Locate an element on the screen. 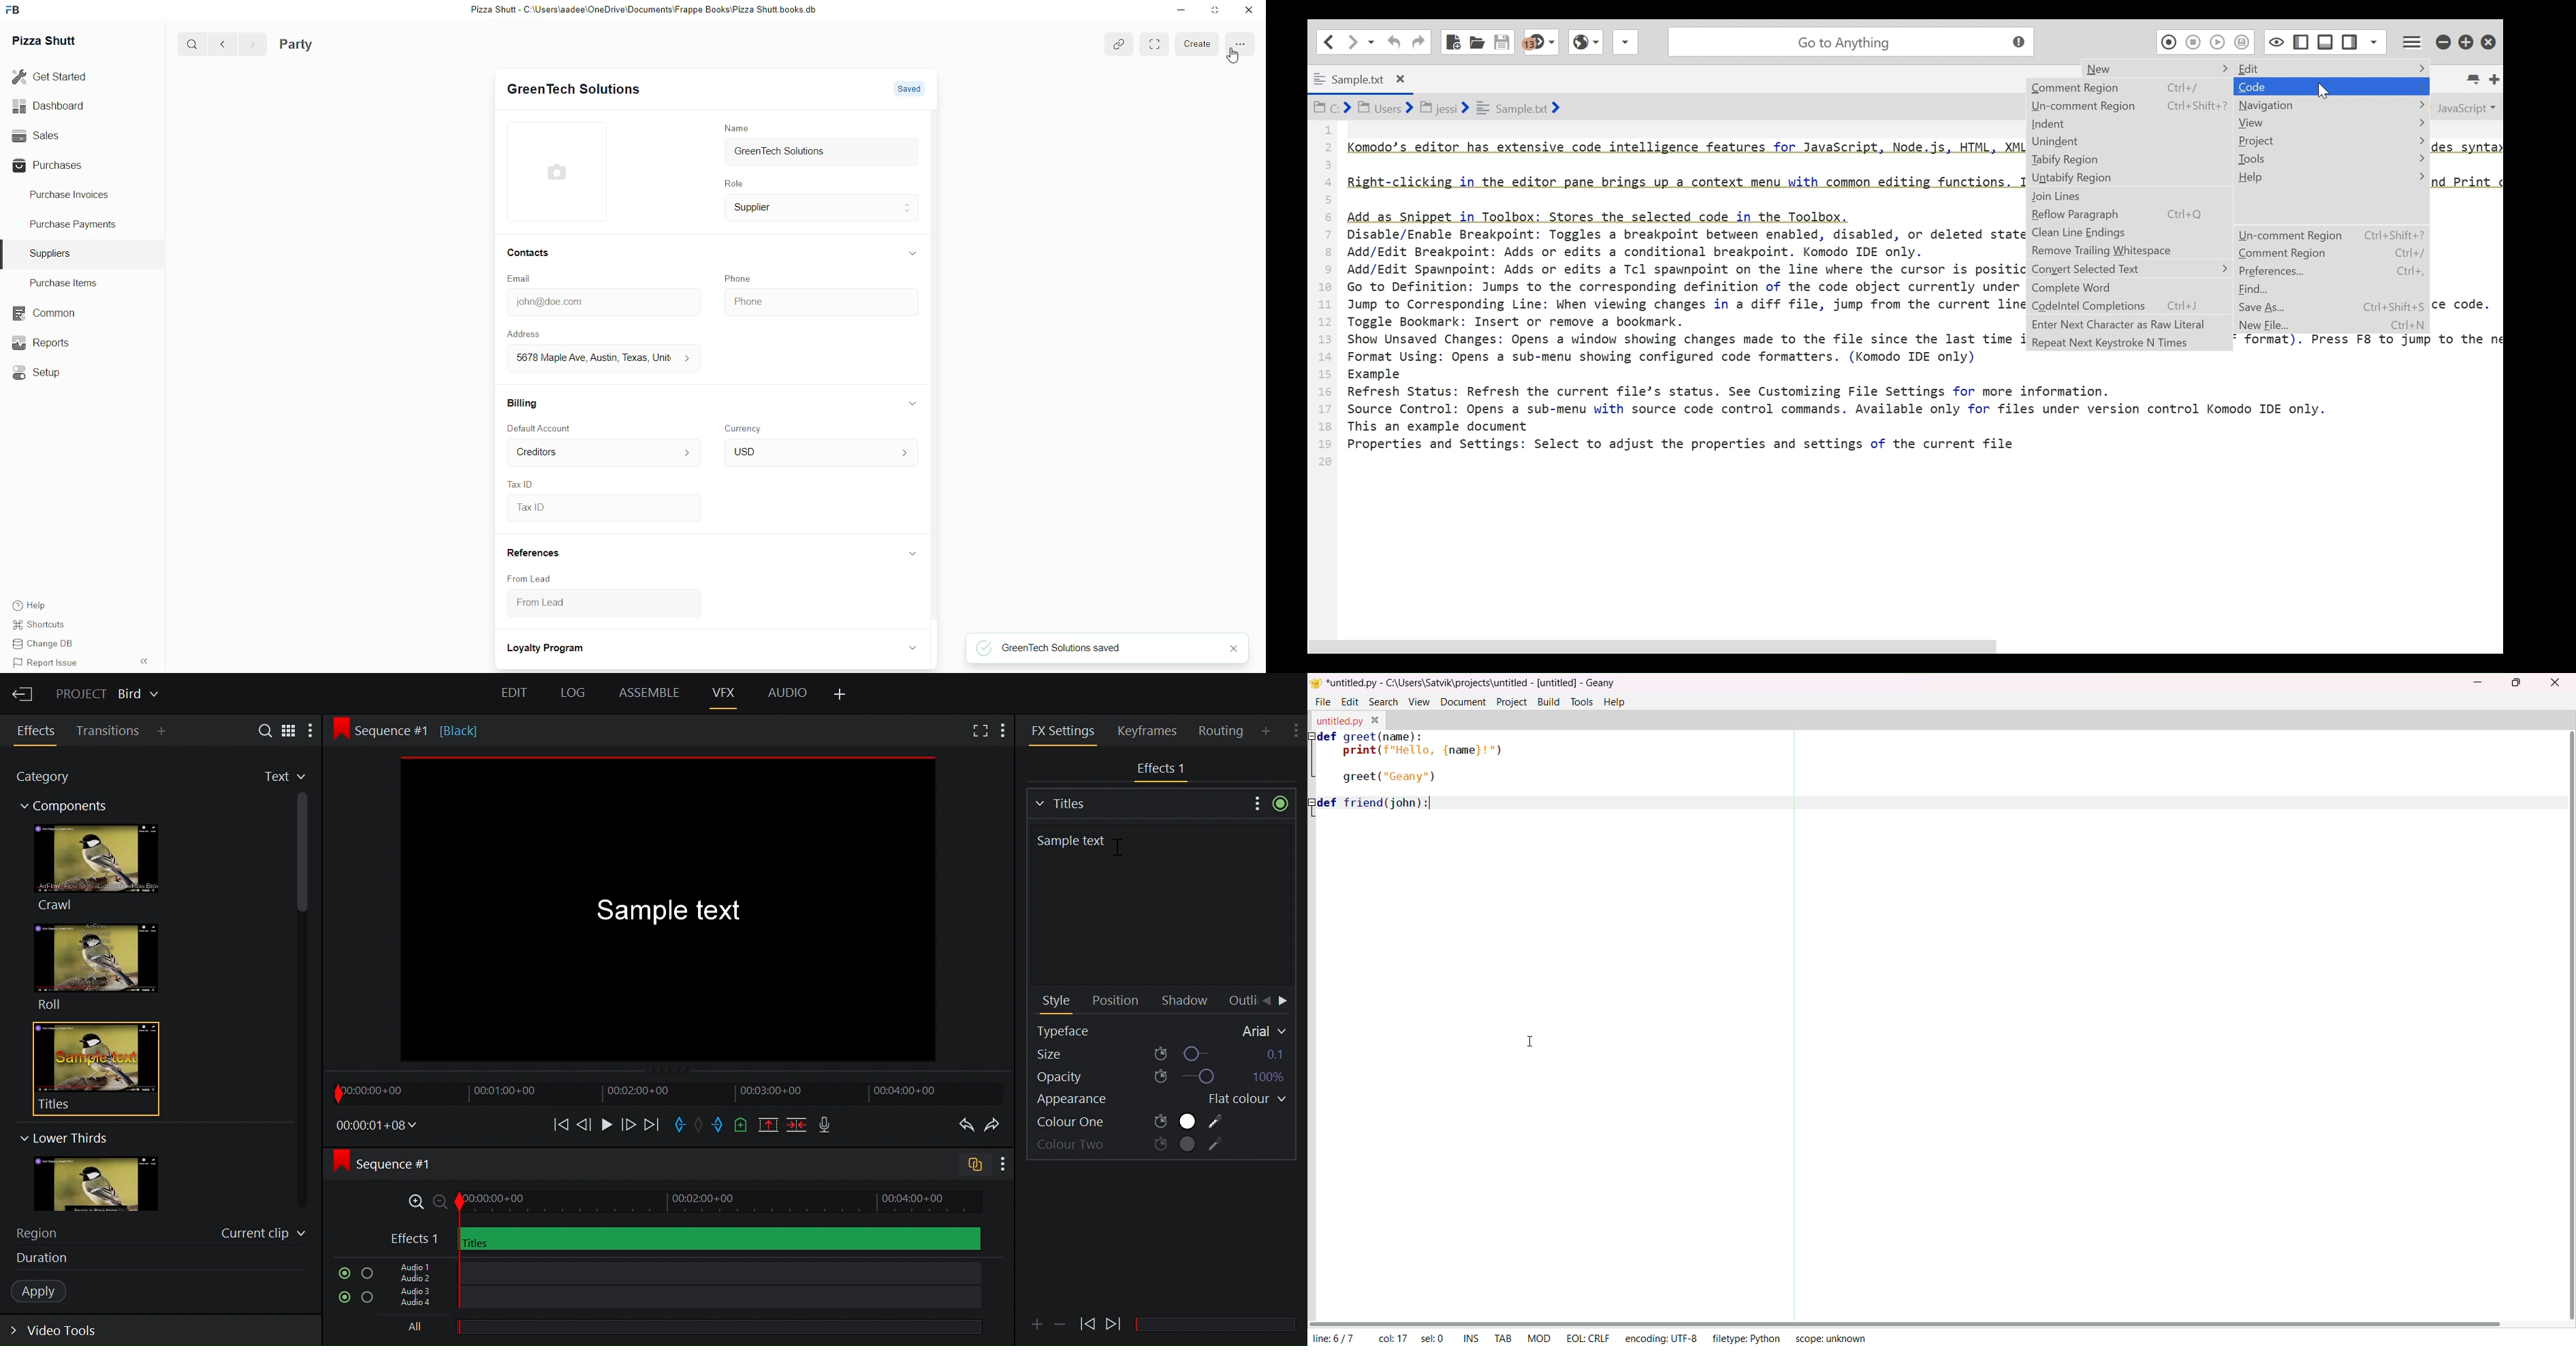 This screenshot has height=1372, width=2576. VFX is located at coordinates (725, 692).